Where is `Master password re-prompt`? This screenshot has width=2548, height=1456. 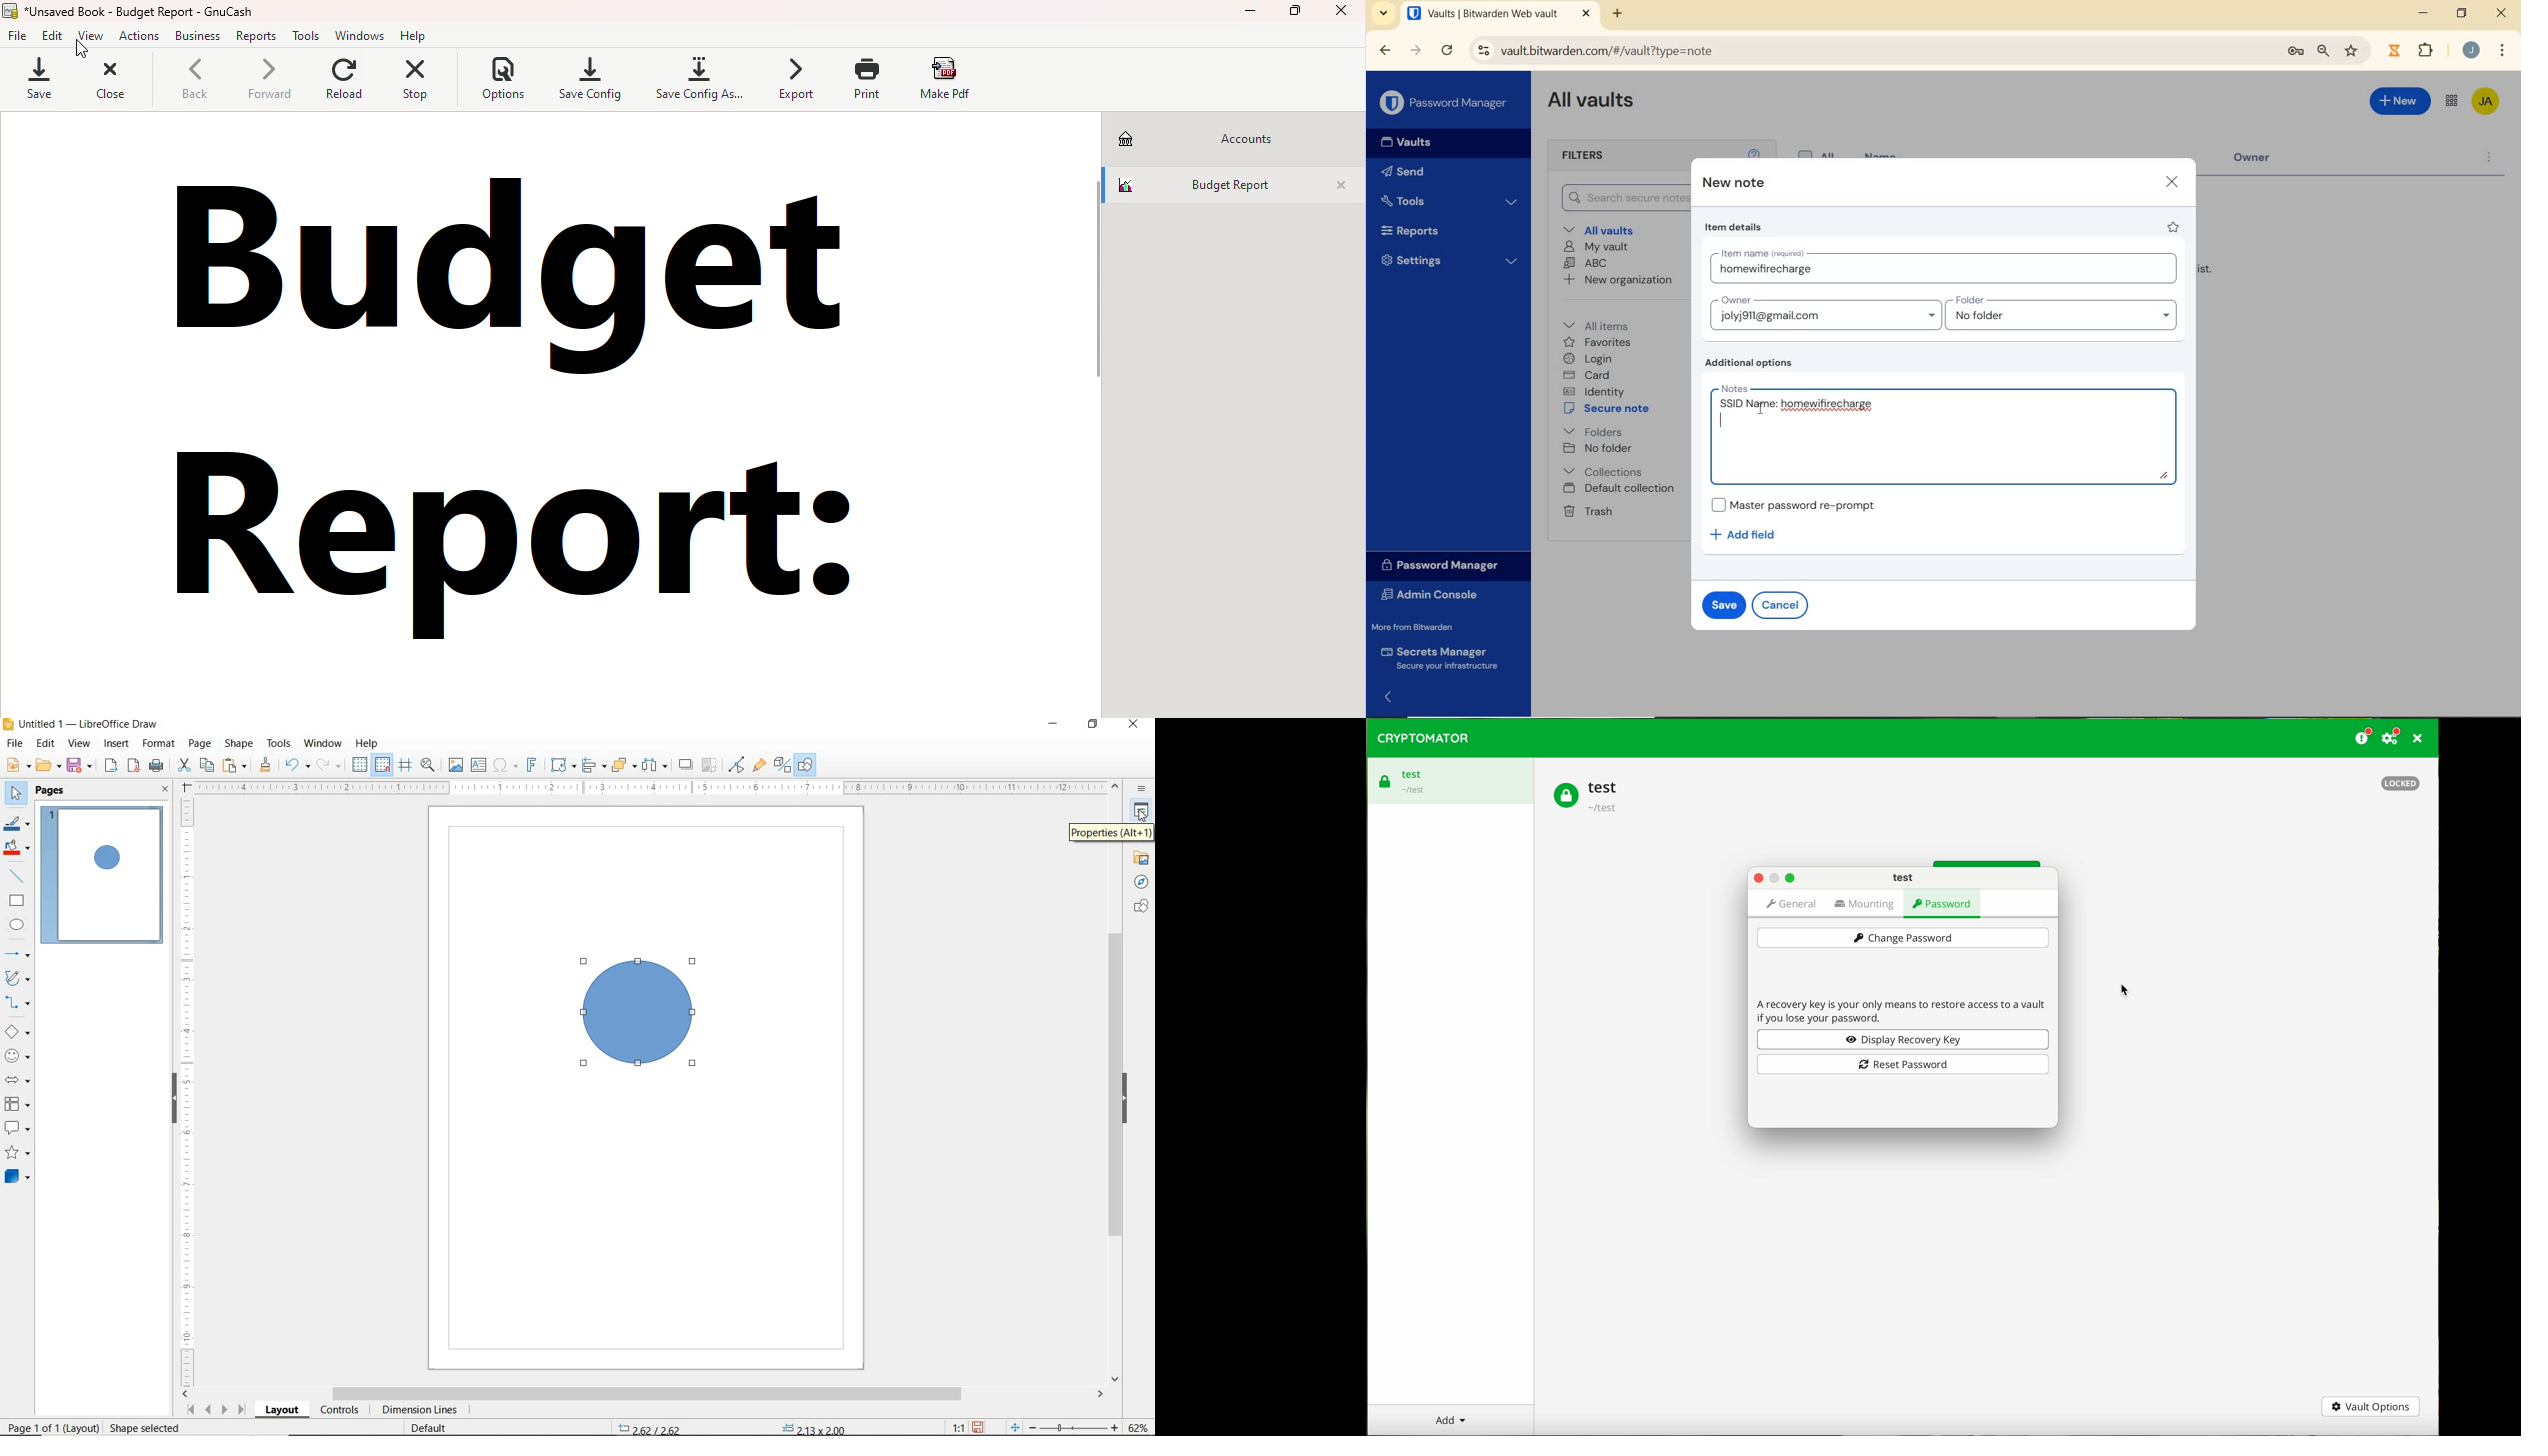 Master password re-prompt is located at coordinates (1801, 504).